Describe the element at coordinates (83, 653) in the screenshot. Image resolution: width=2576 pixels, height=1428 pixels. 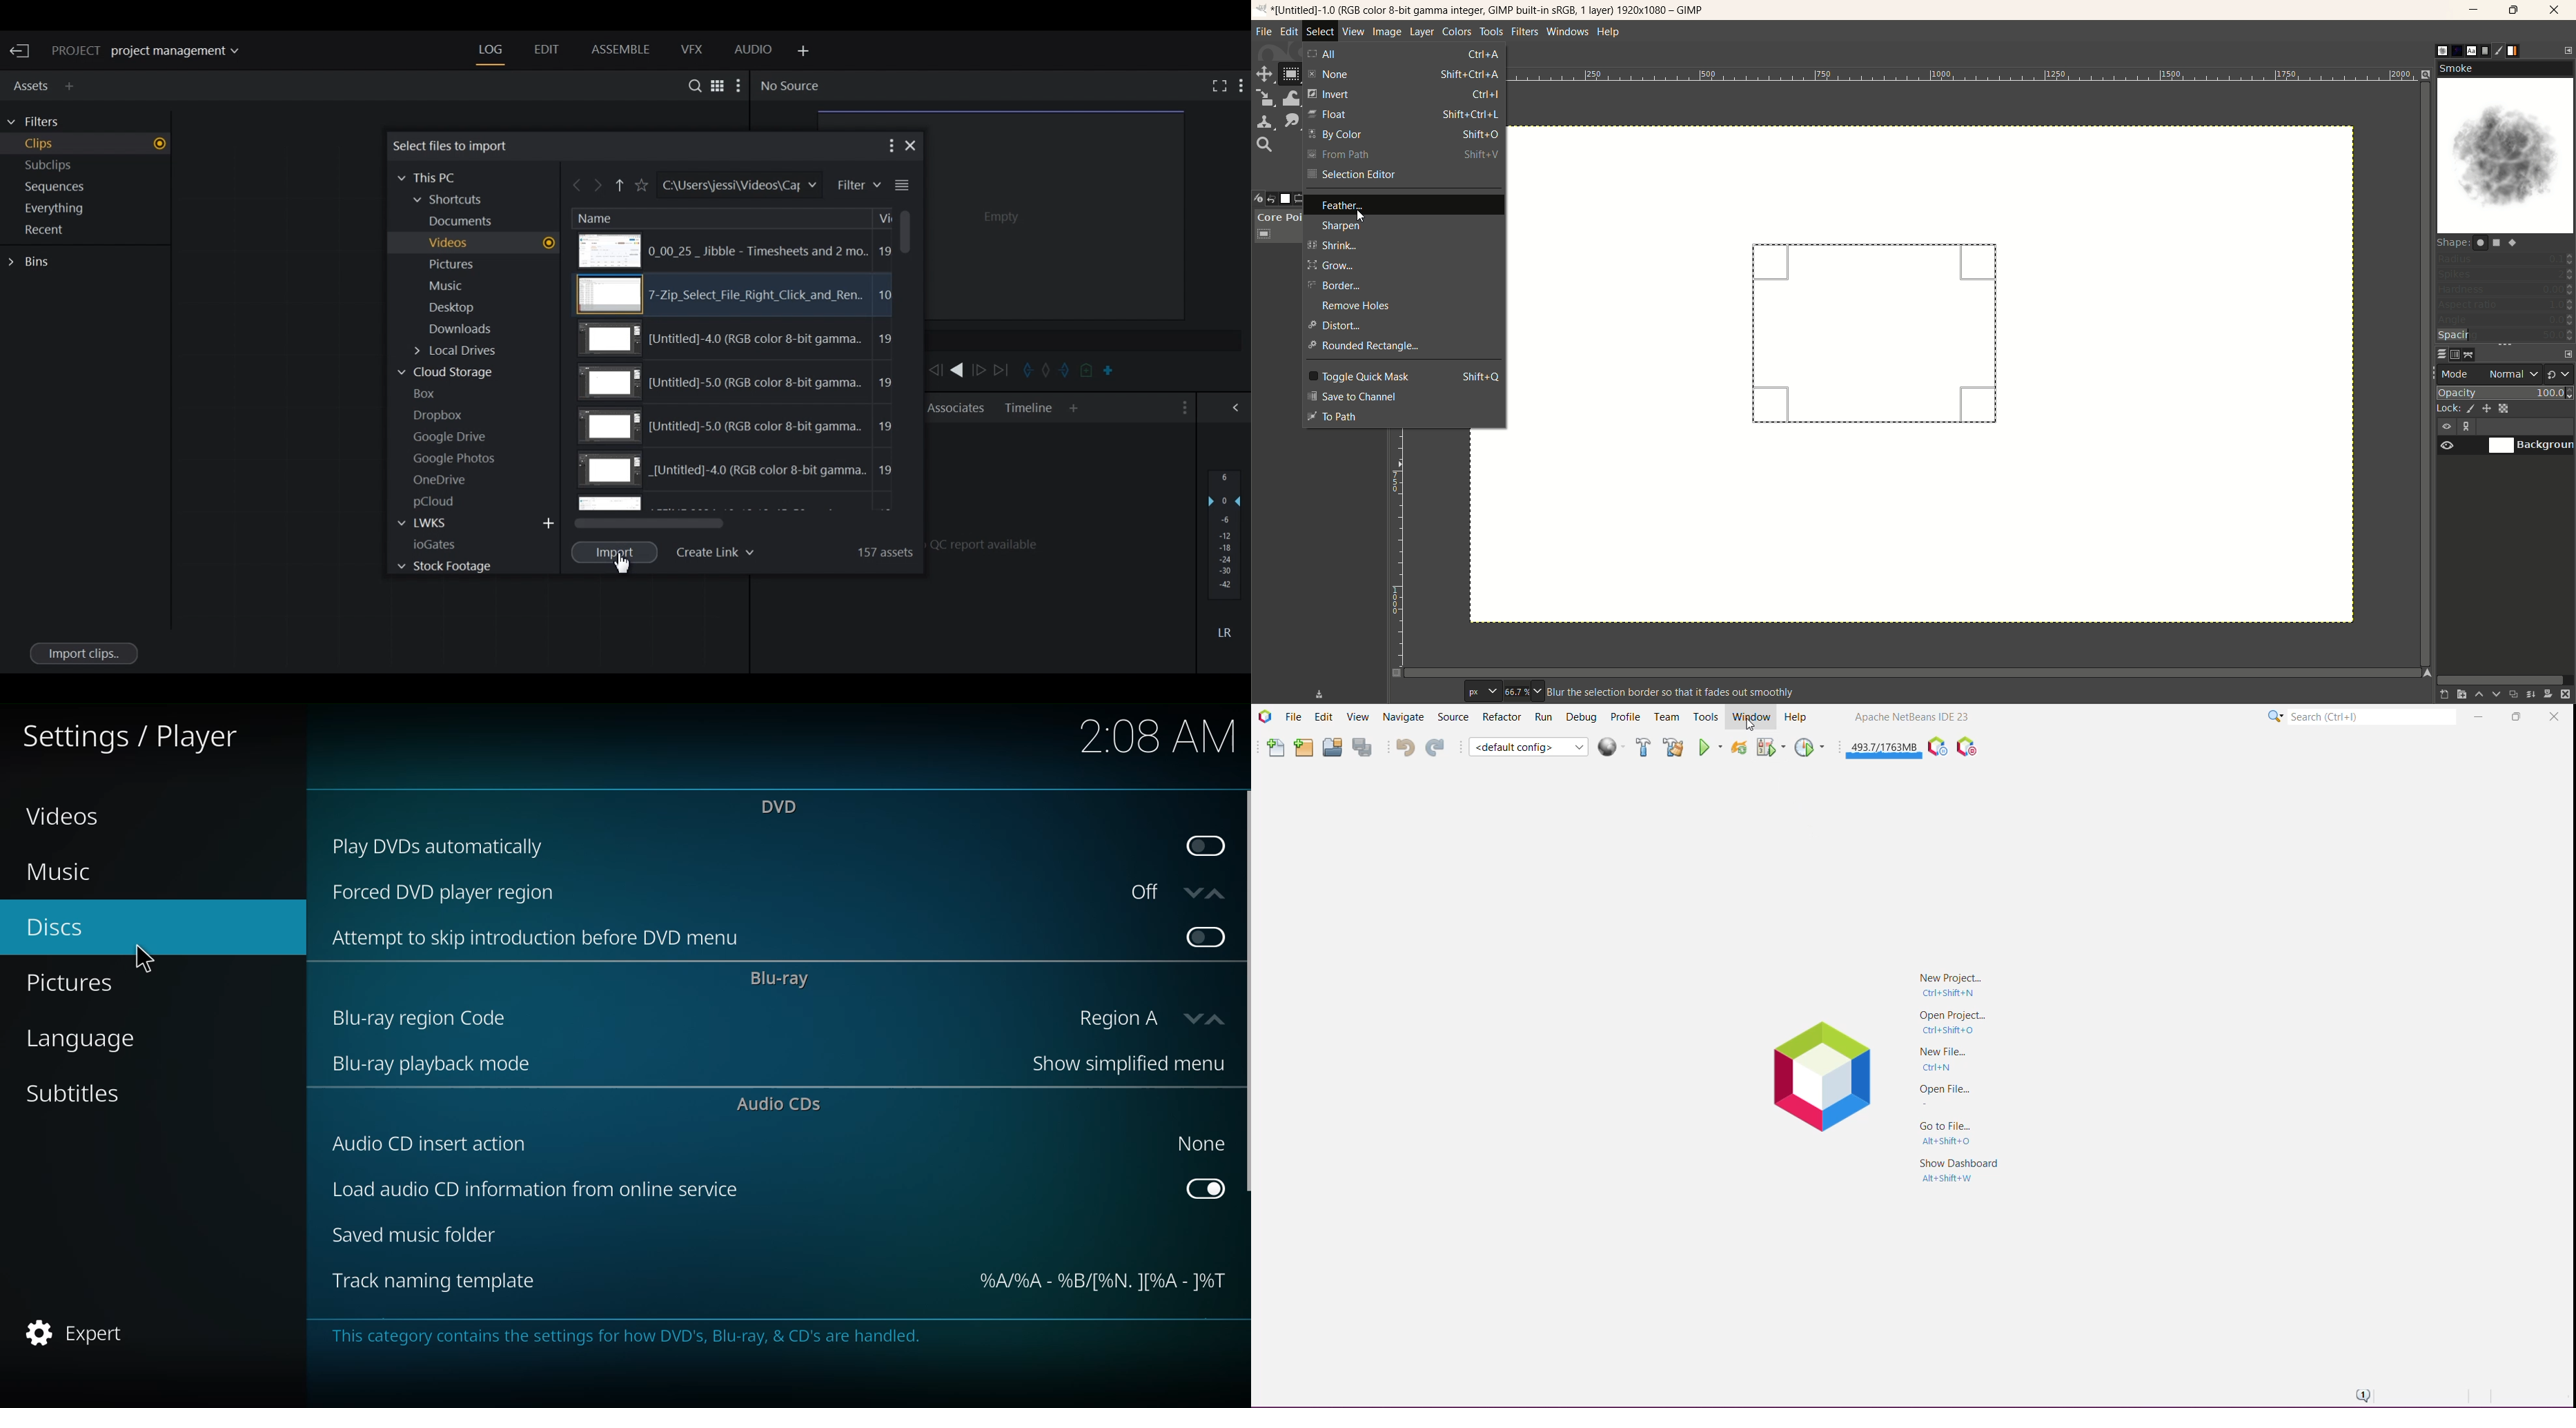
I see `Import clips` at that location.